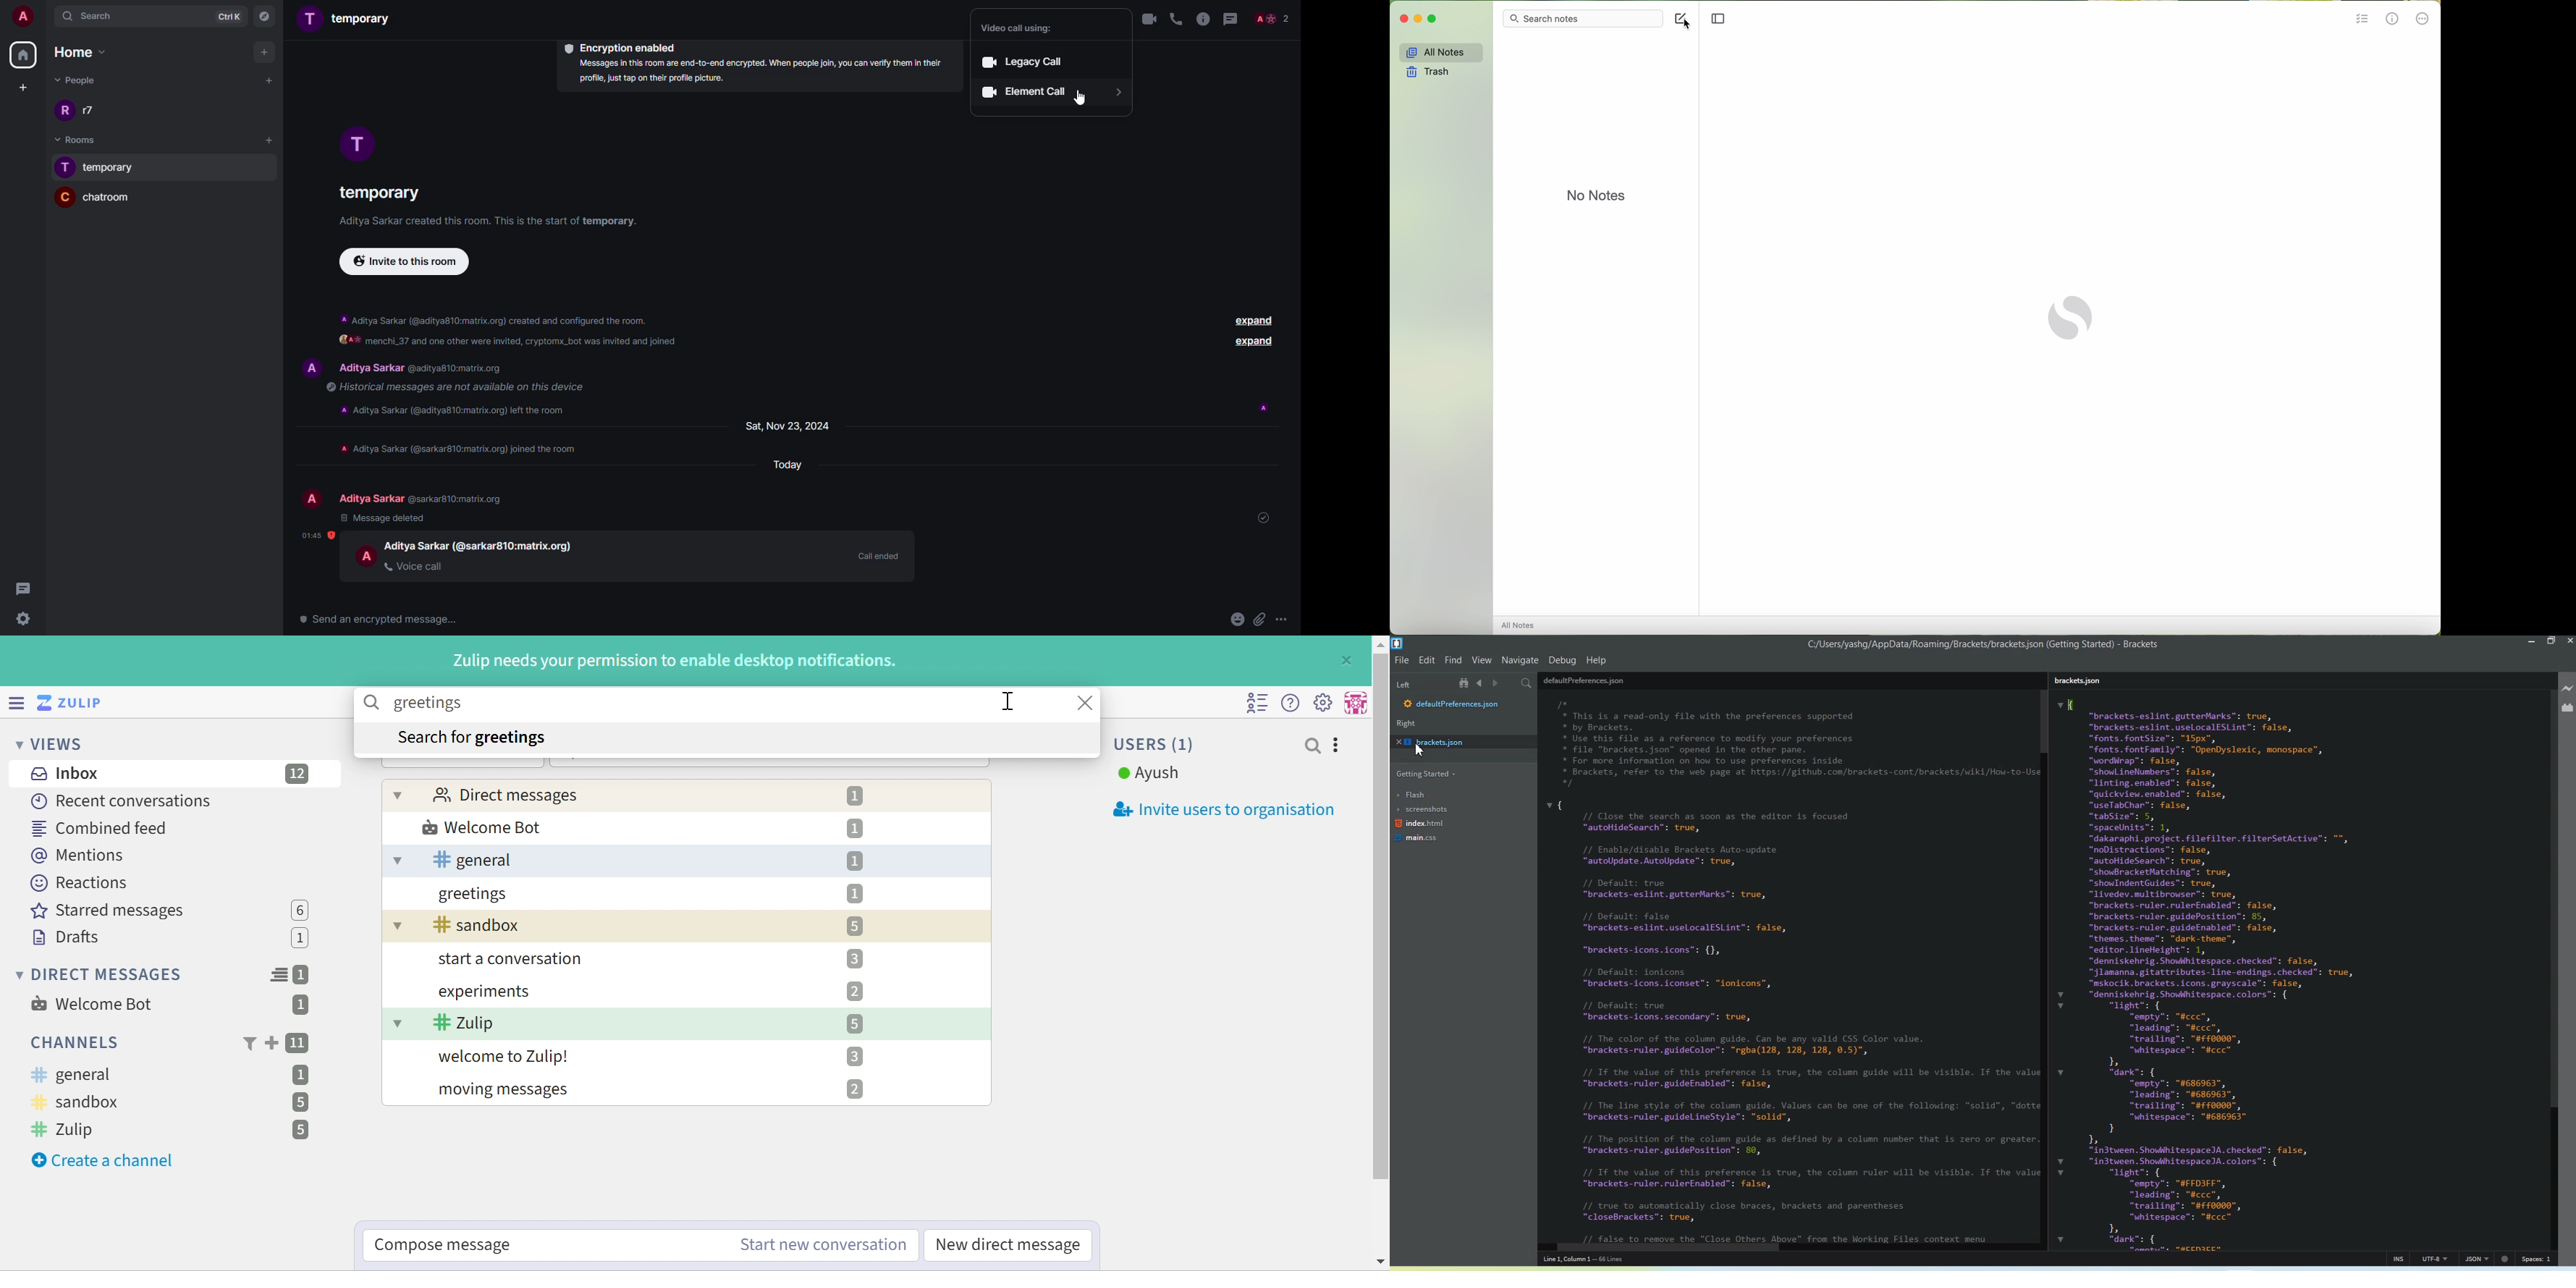 The image size is (2576, 1288). Describe the element at coordinates (24, 18) in the screenshot. I see `account` at that location.